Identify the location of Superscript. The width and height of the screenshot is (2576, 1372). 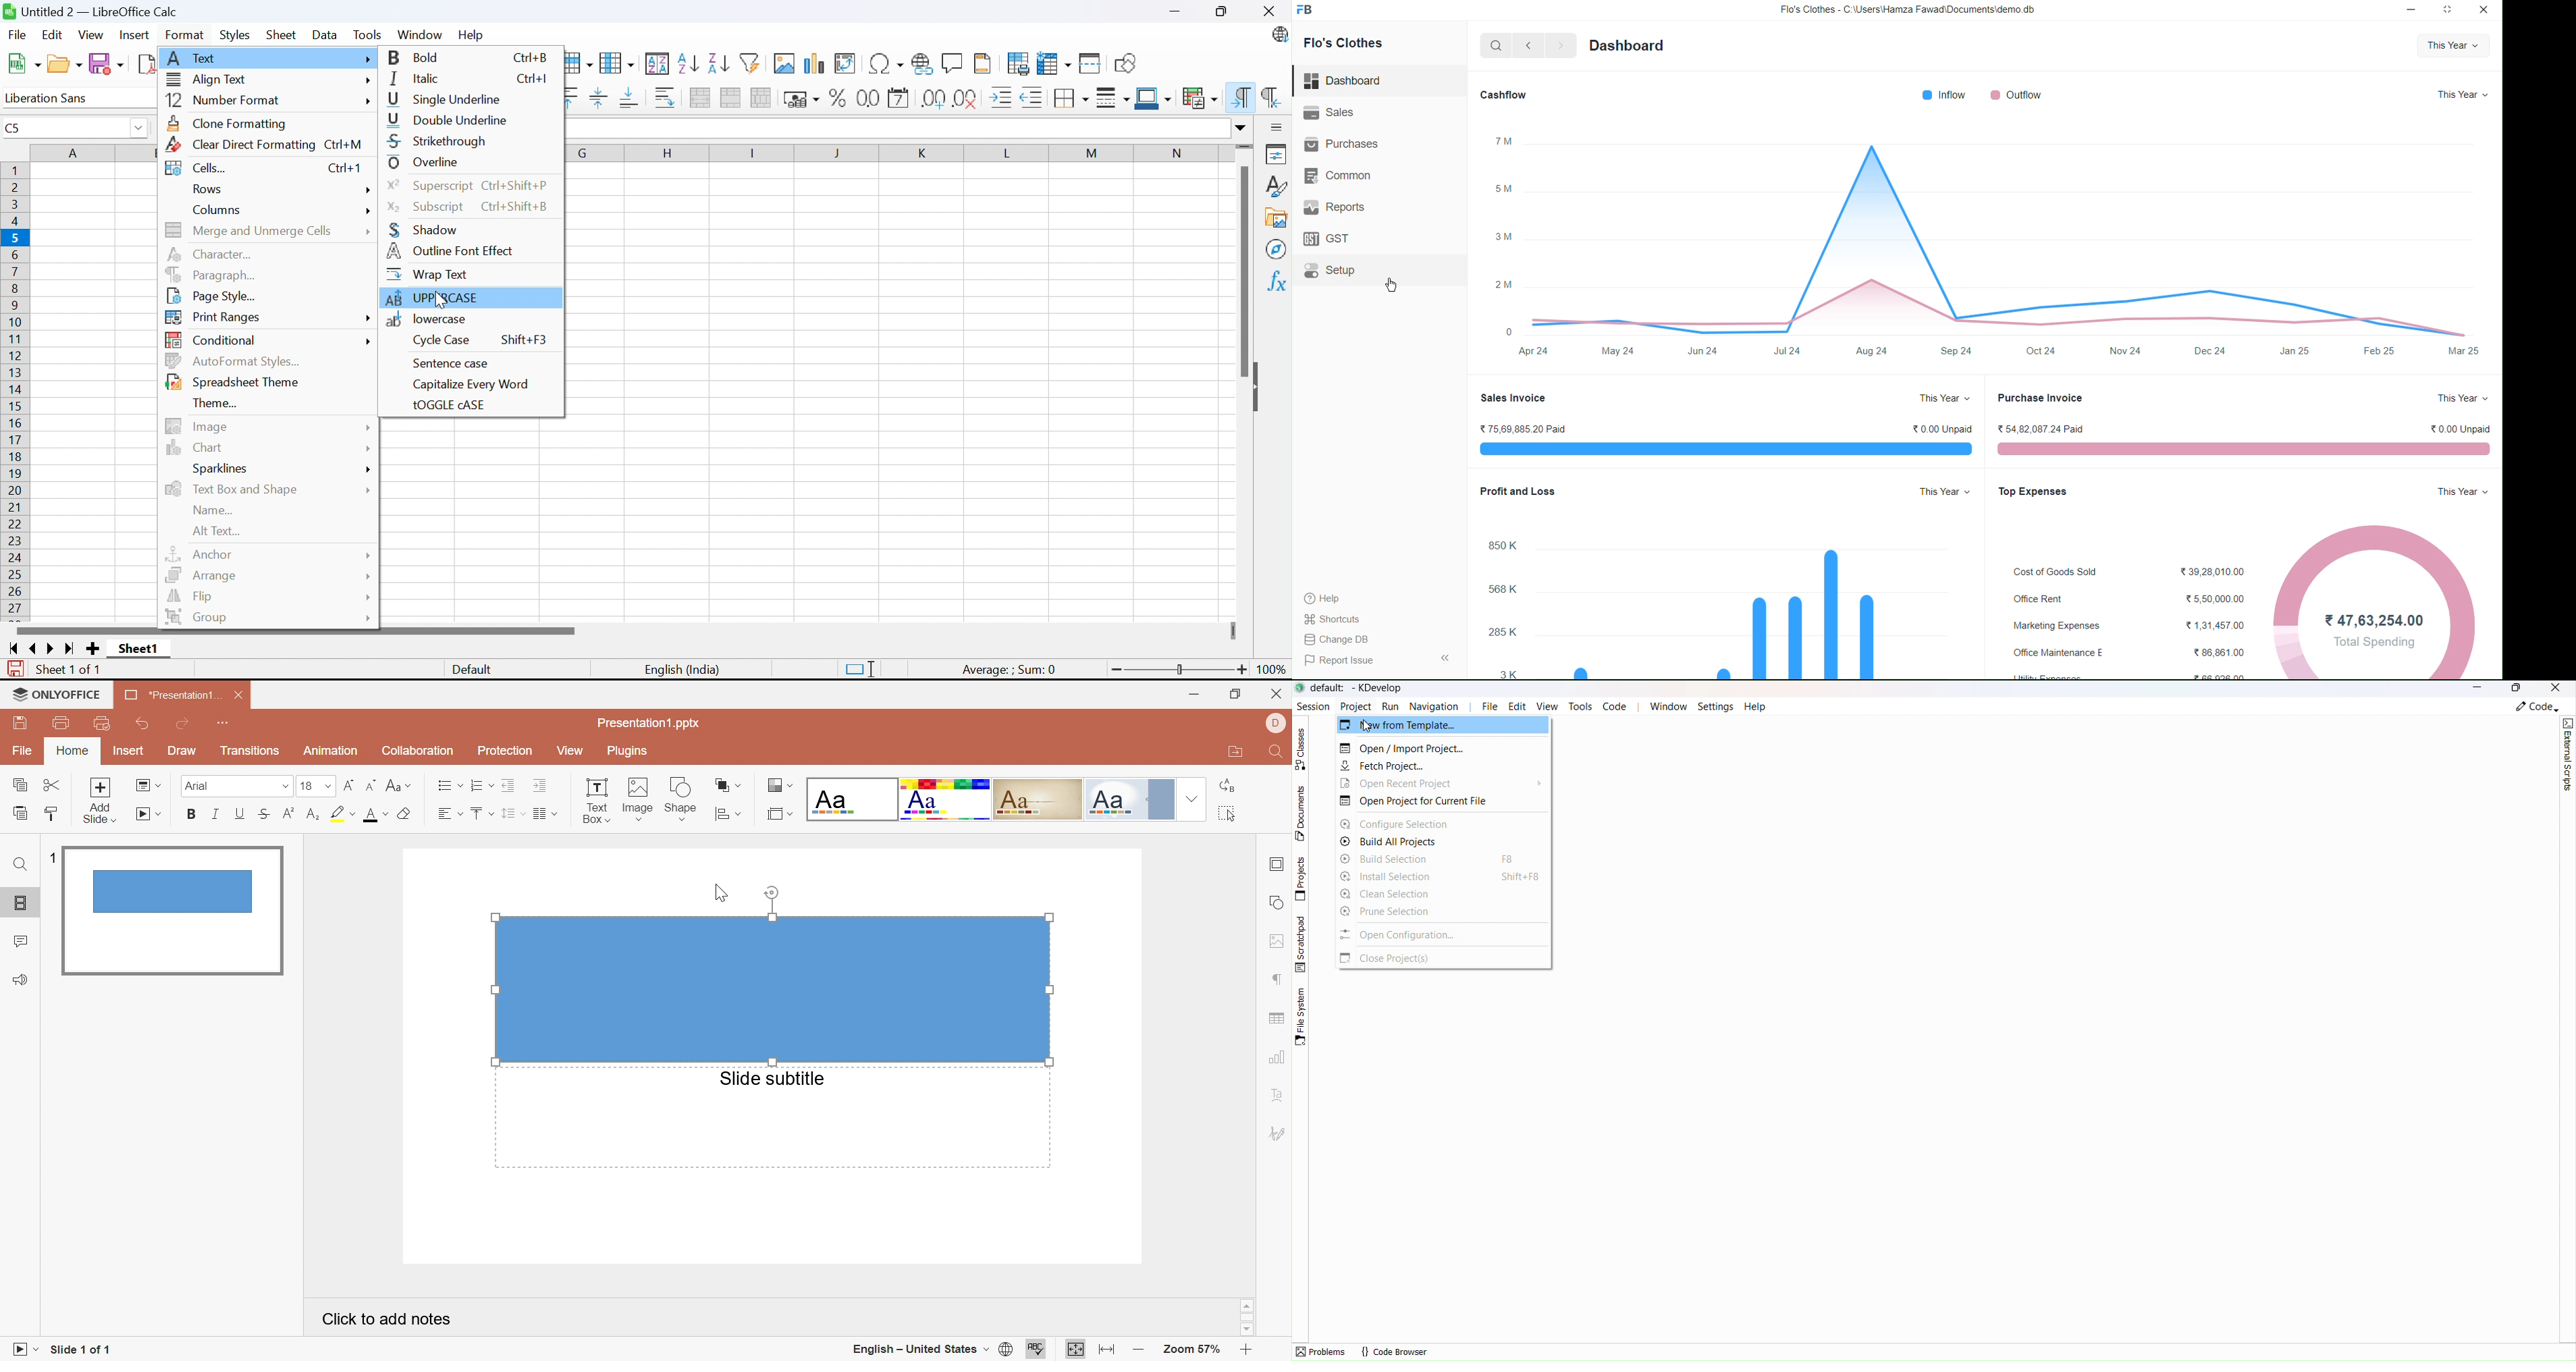
(287, 818).